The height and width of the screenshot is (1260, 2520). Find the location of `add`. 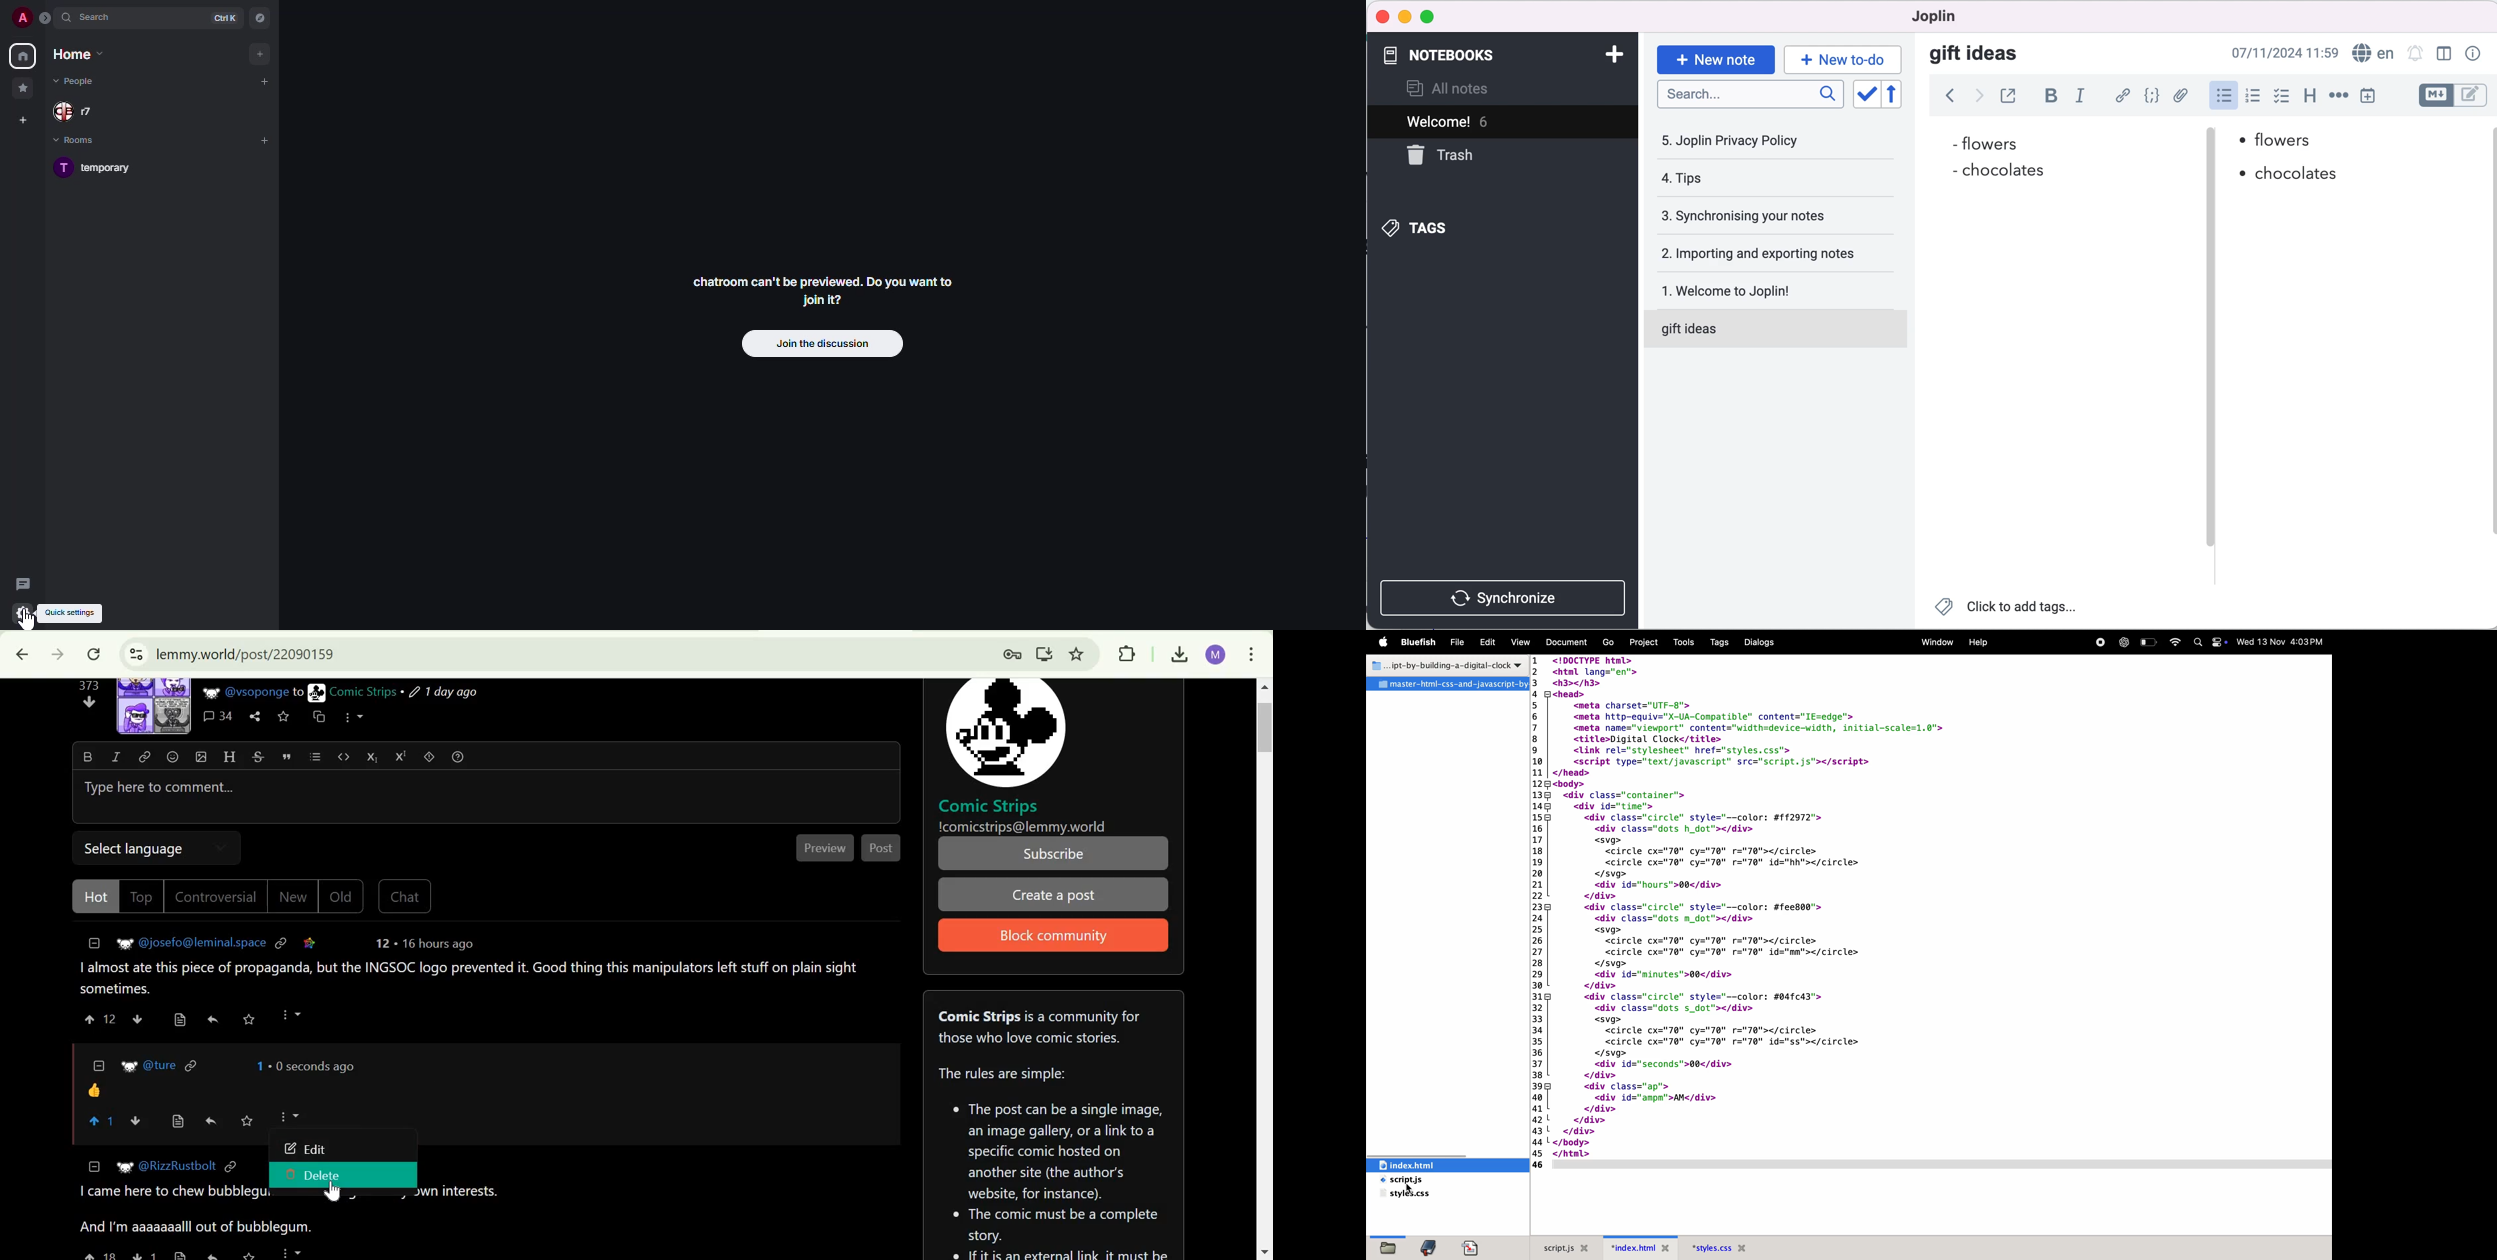

add is located at coordinates (270, 141).